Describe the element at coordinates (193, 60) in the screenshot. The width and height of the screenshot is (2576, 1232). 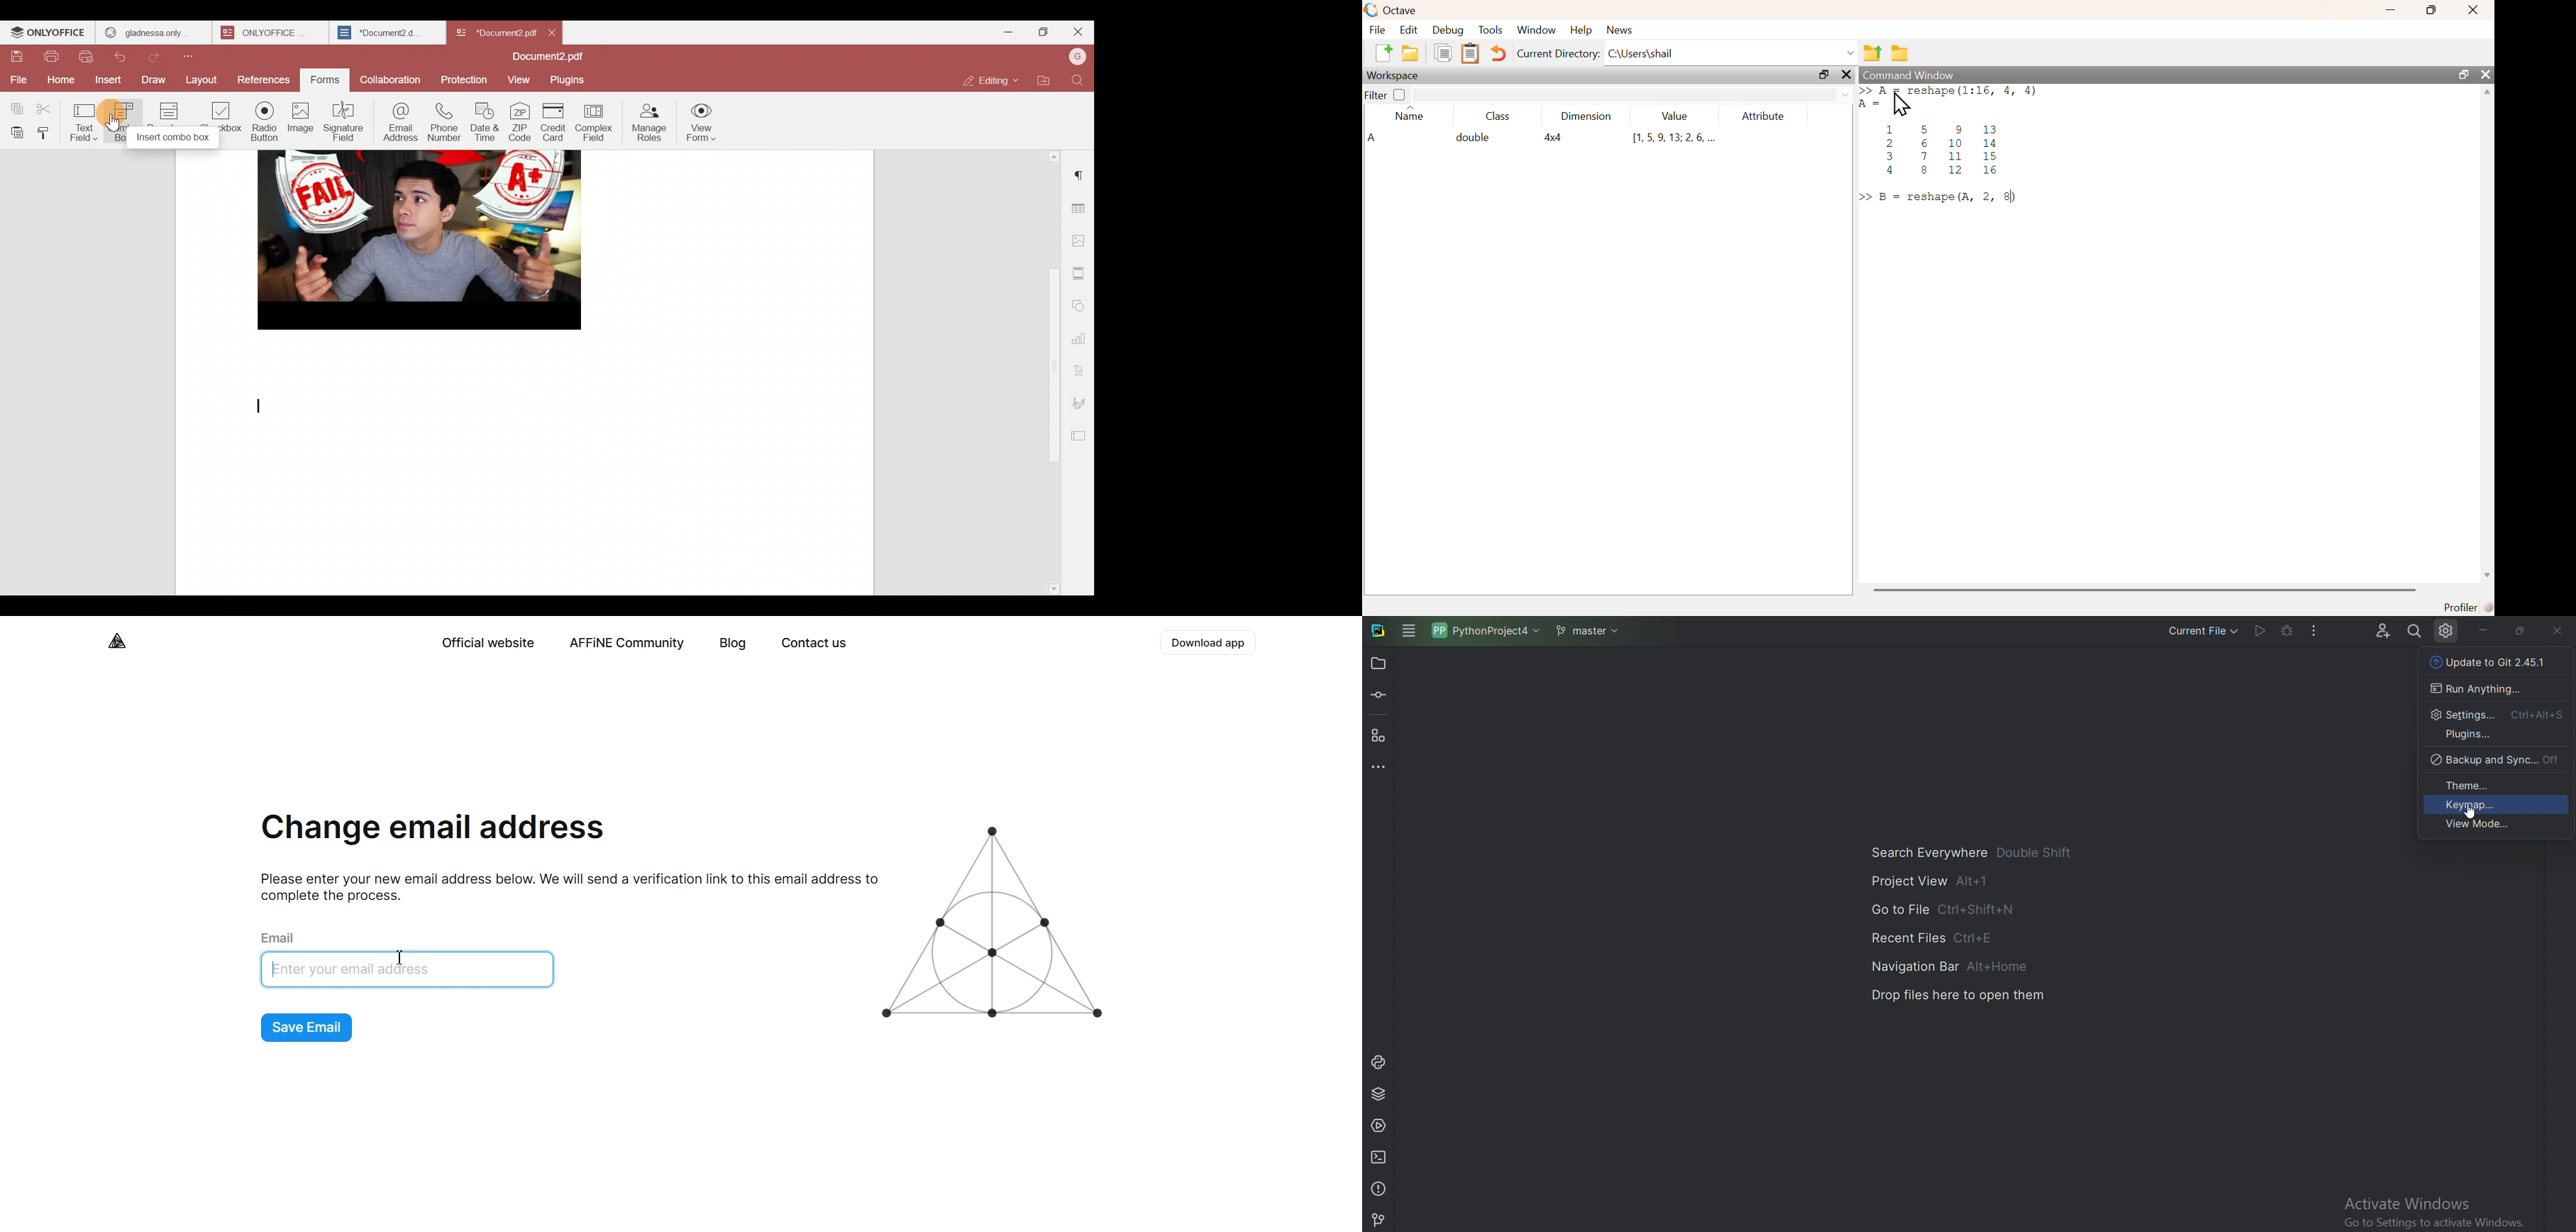
I see `Customize quick access toolbar` at that location.